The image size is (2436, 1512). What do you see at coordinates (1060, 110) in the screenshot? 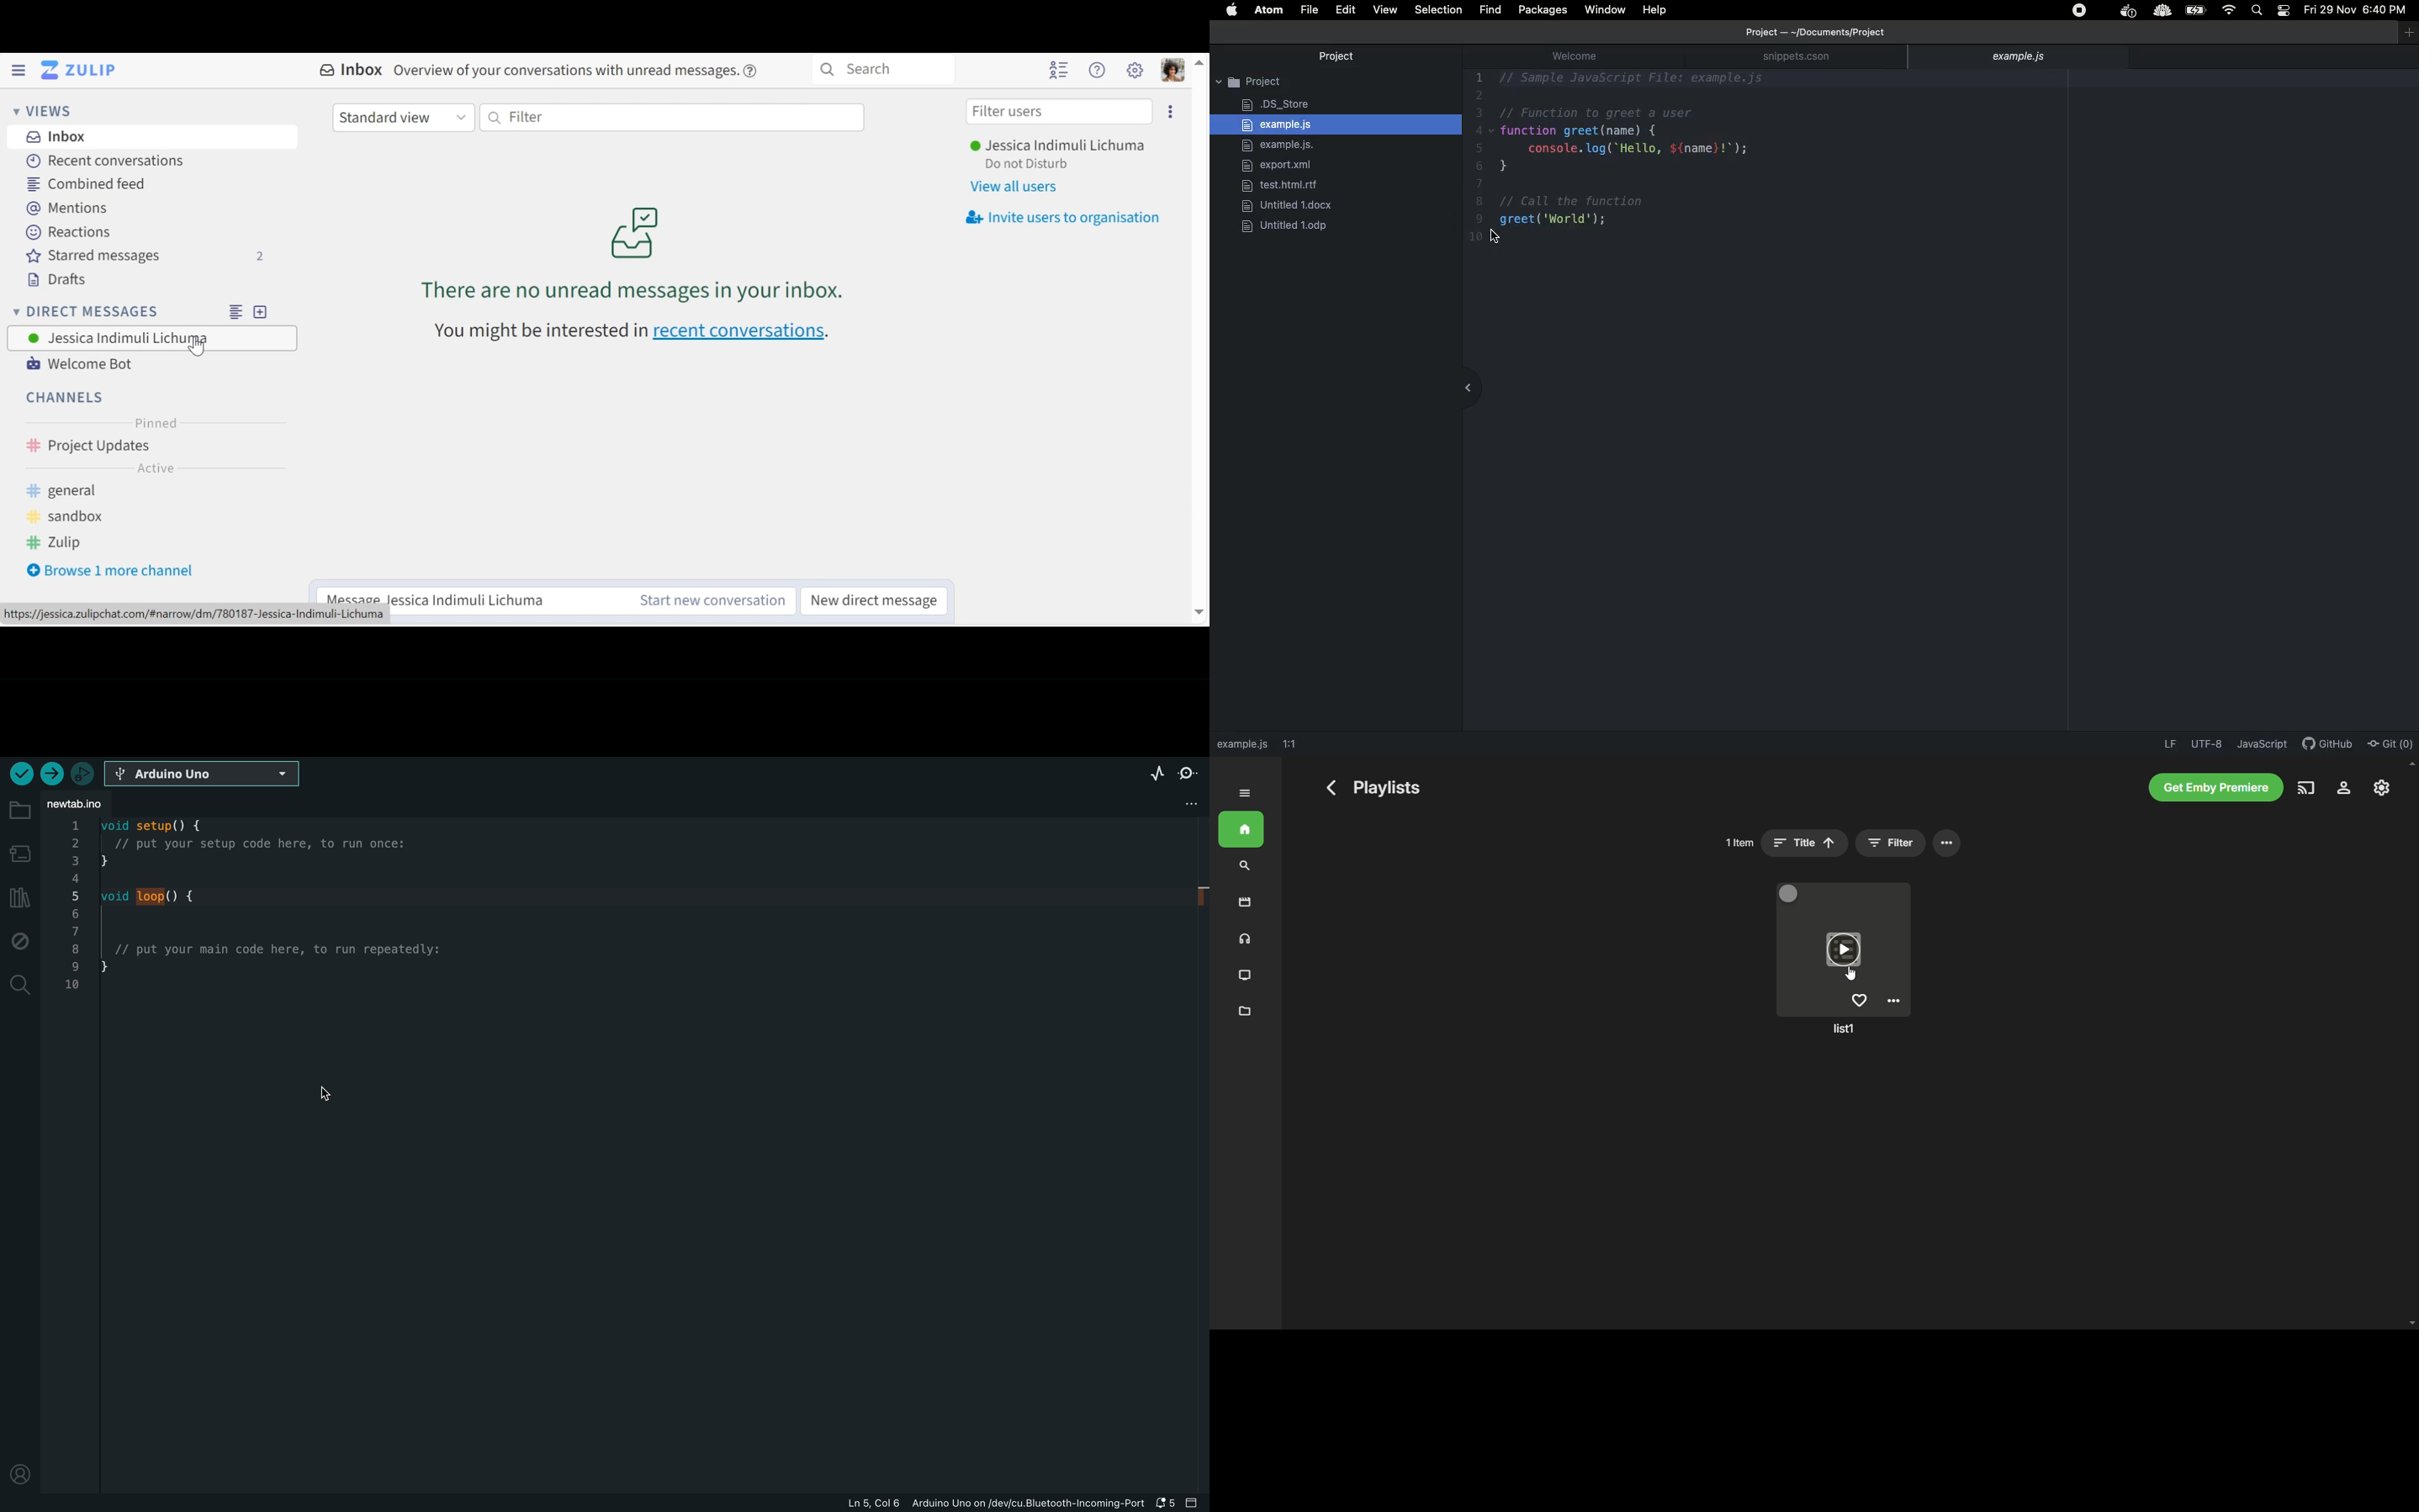
I see `Filter users` at bounding box center [1060, 110].